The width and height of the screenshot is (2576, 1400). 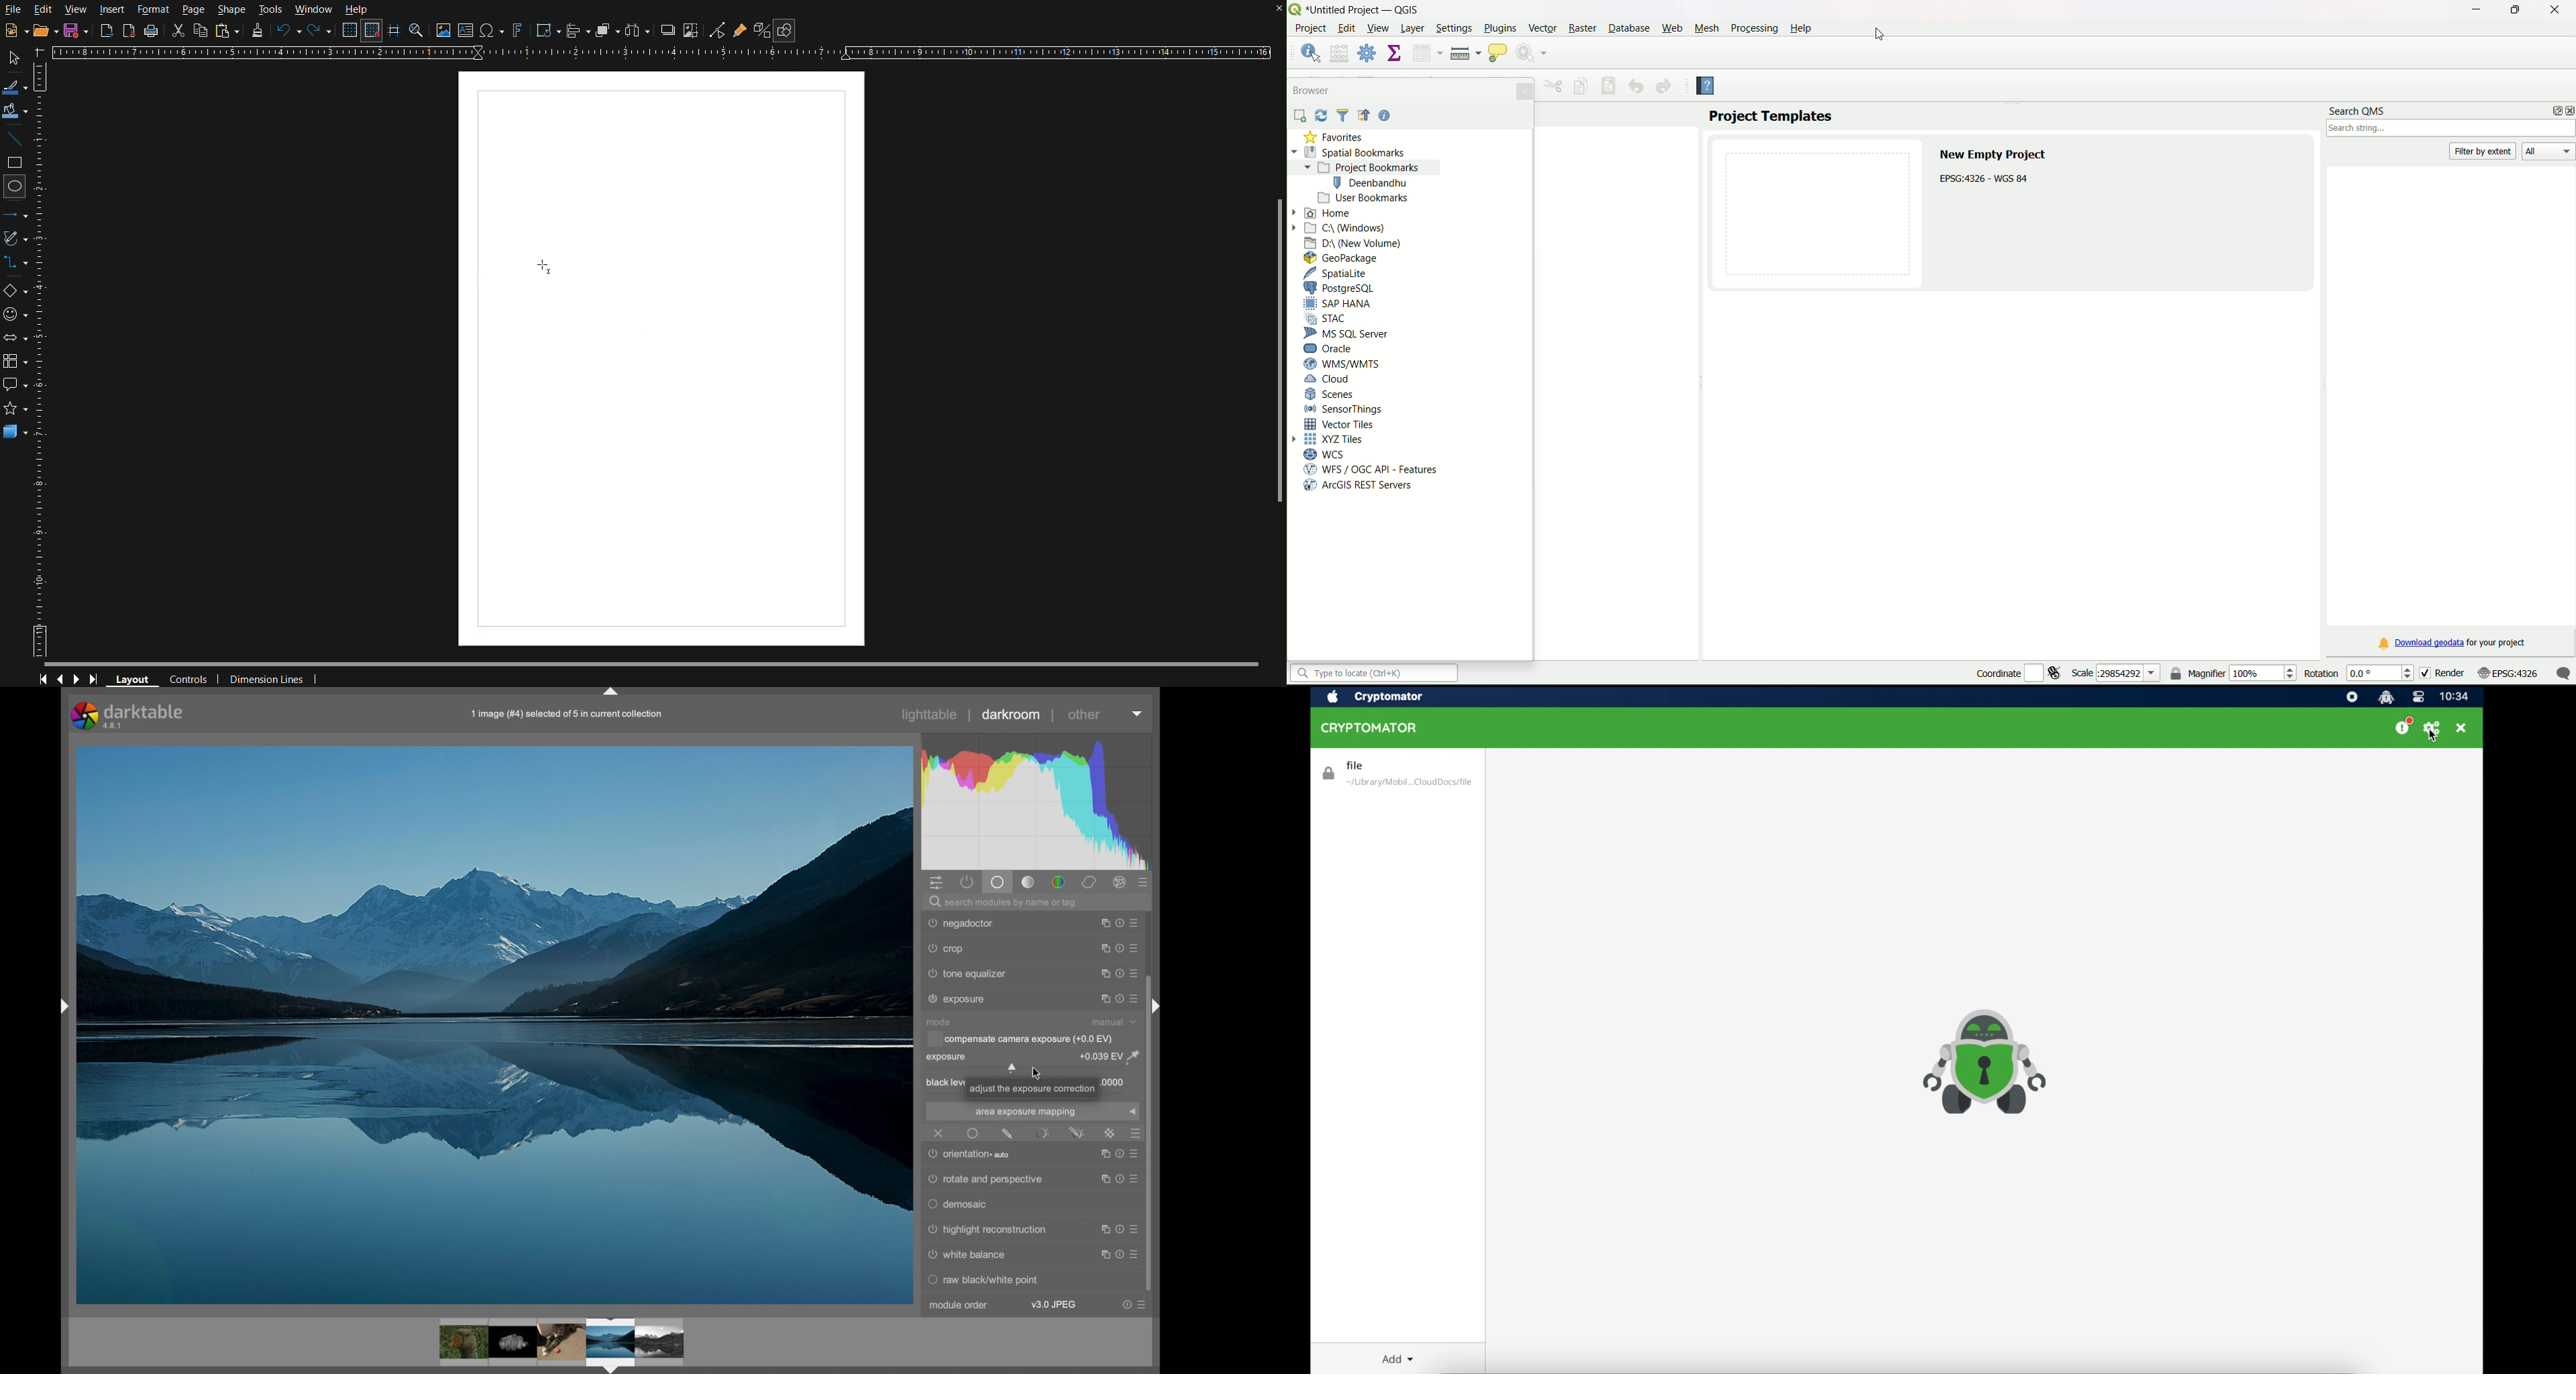 I want to click on menu, so click(x=1119, y=1180).